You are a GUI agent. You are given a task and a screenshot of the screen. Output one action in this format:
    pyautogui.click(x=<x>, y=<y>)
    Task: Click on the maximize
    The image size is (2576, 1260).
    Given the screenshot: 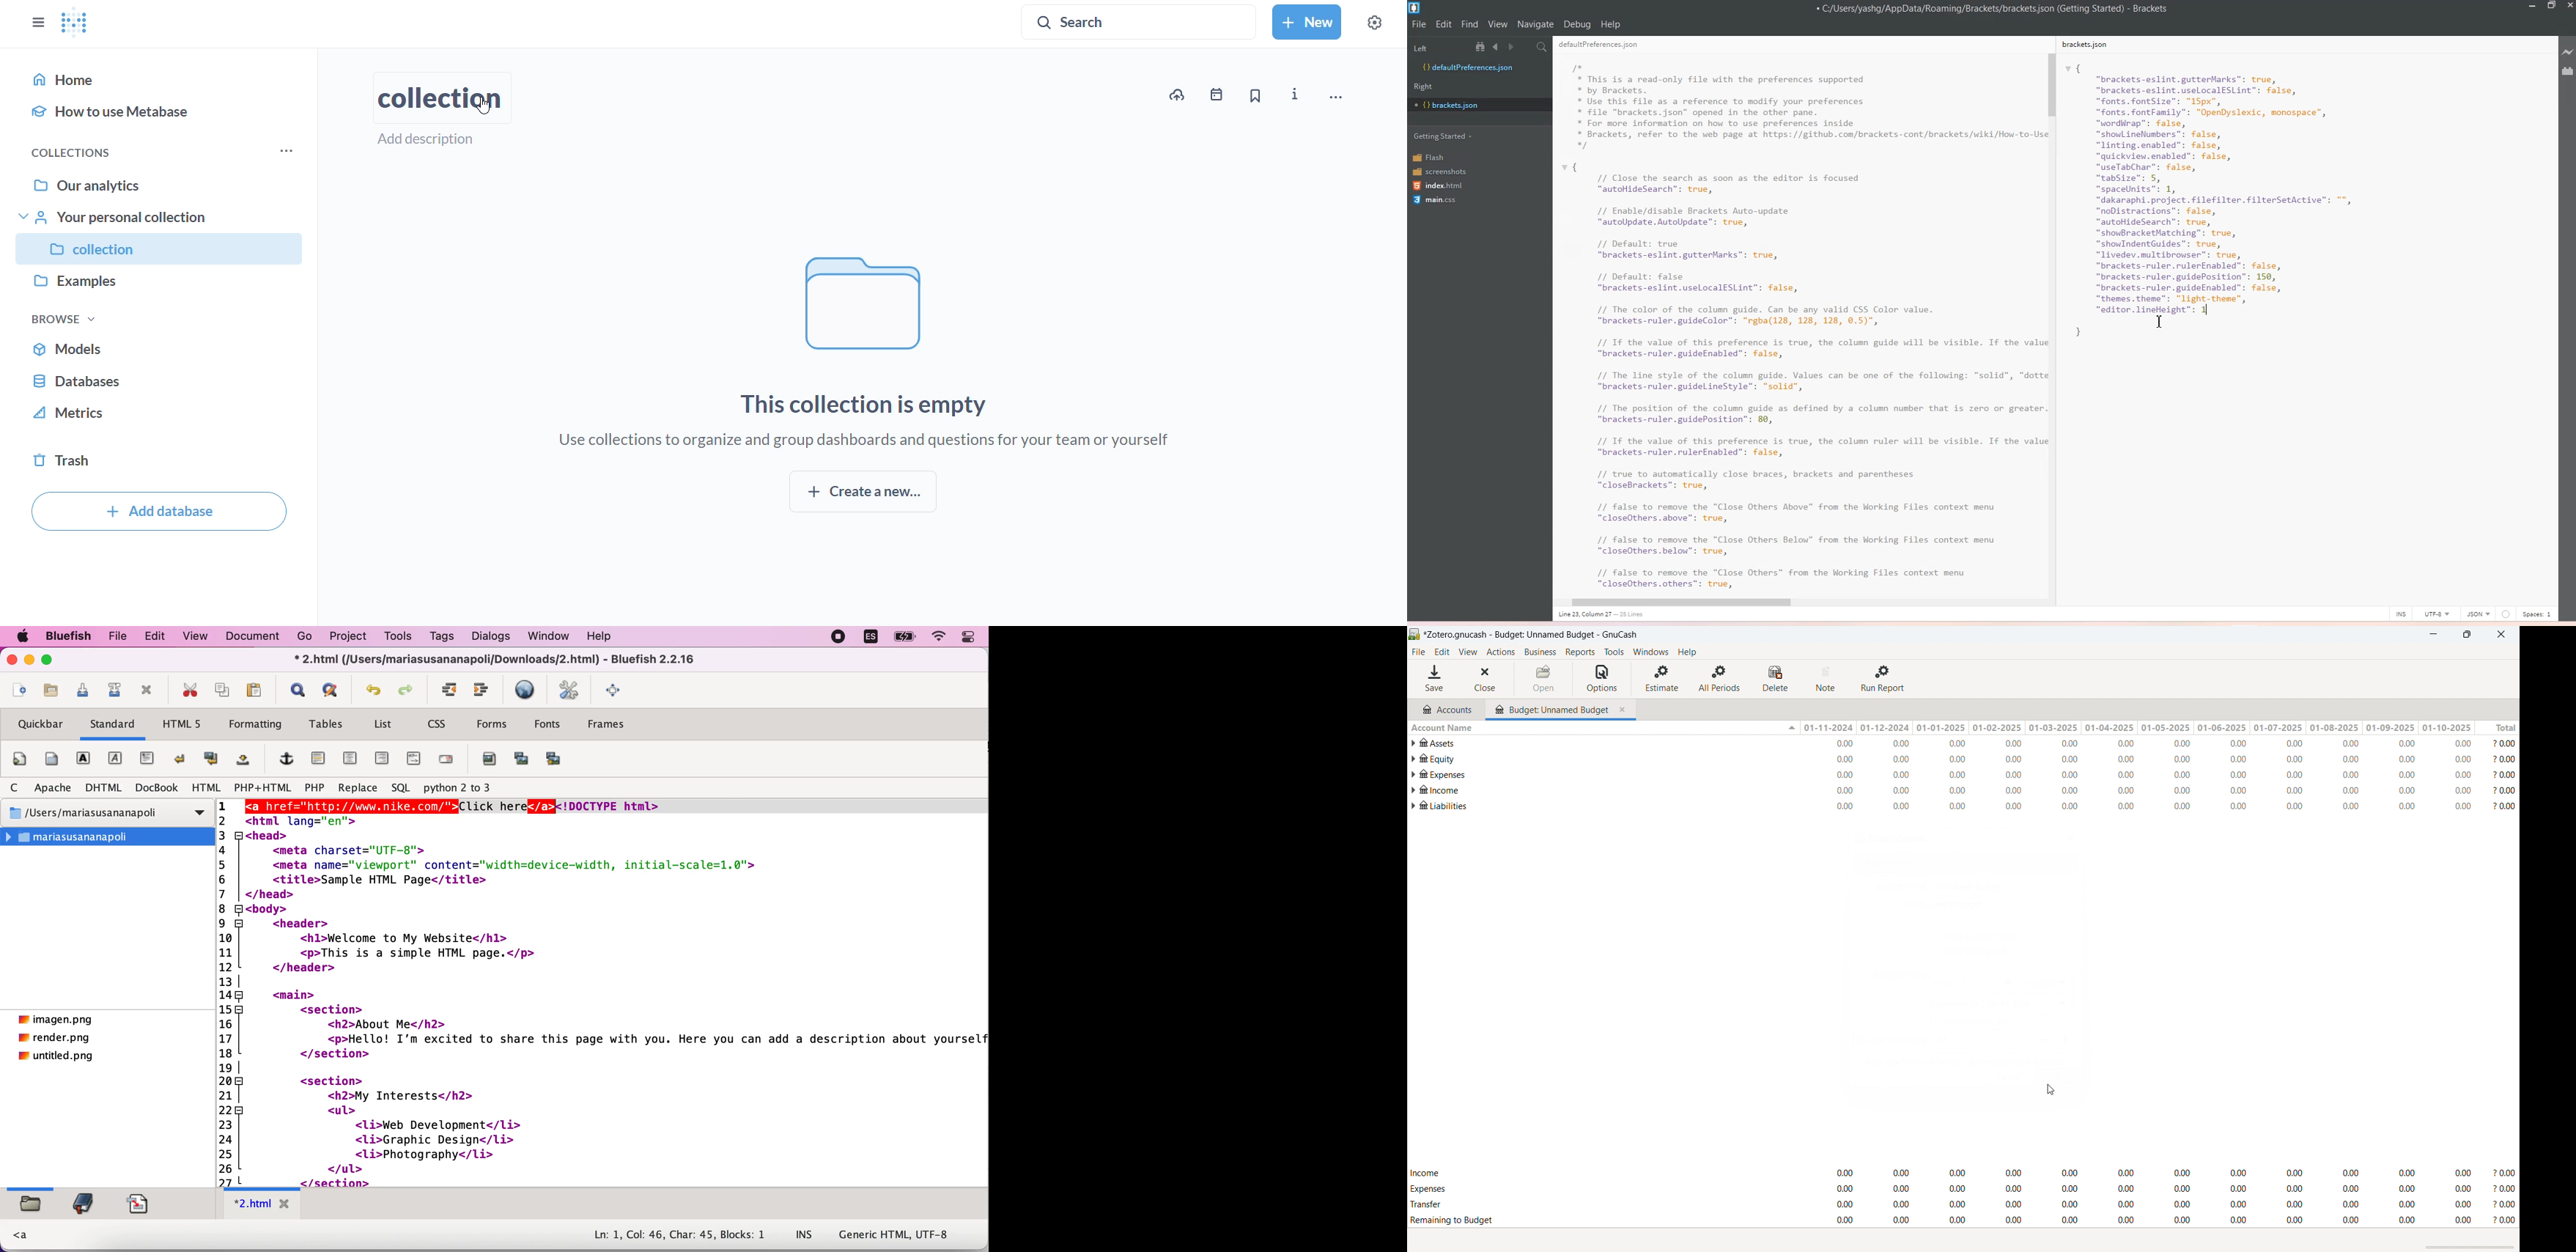 What is the action you would take?
    pyautogui.click(x=52, y=661)
    